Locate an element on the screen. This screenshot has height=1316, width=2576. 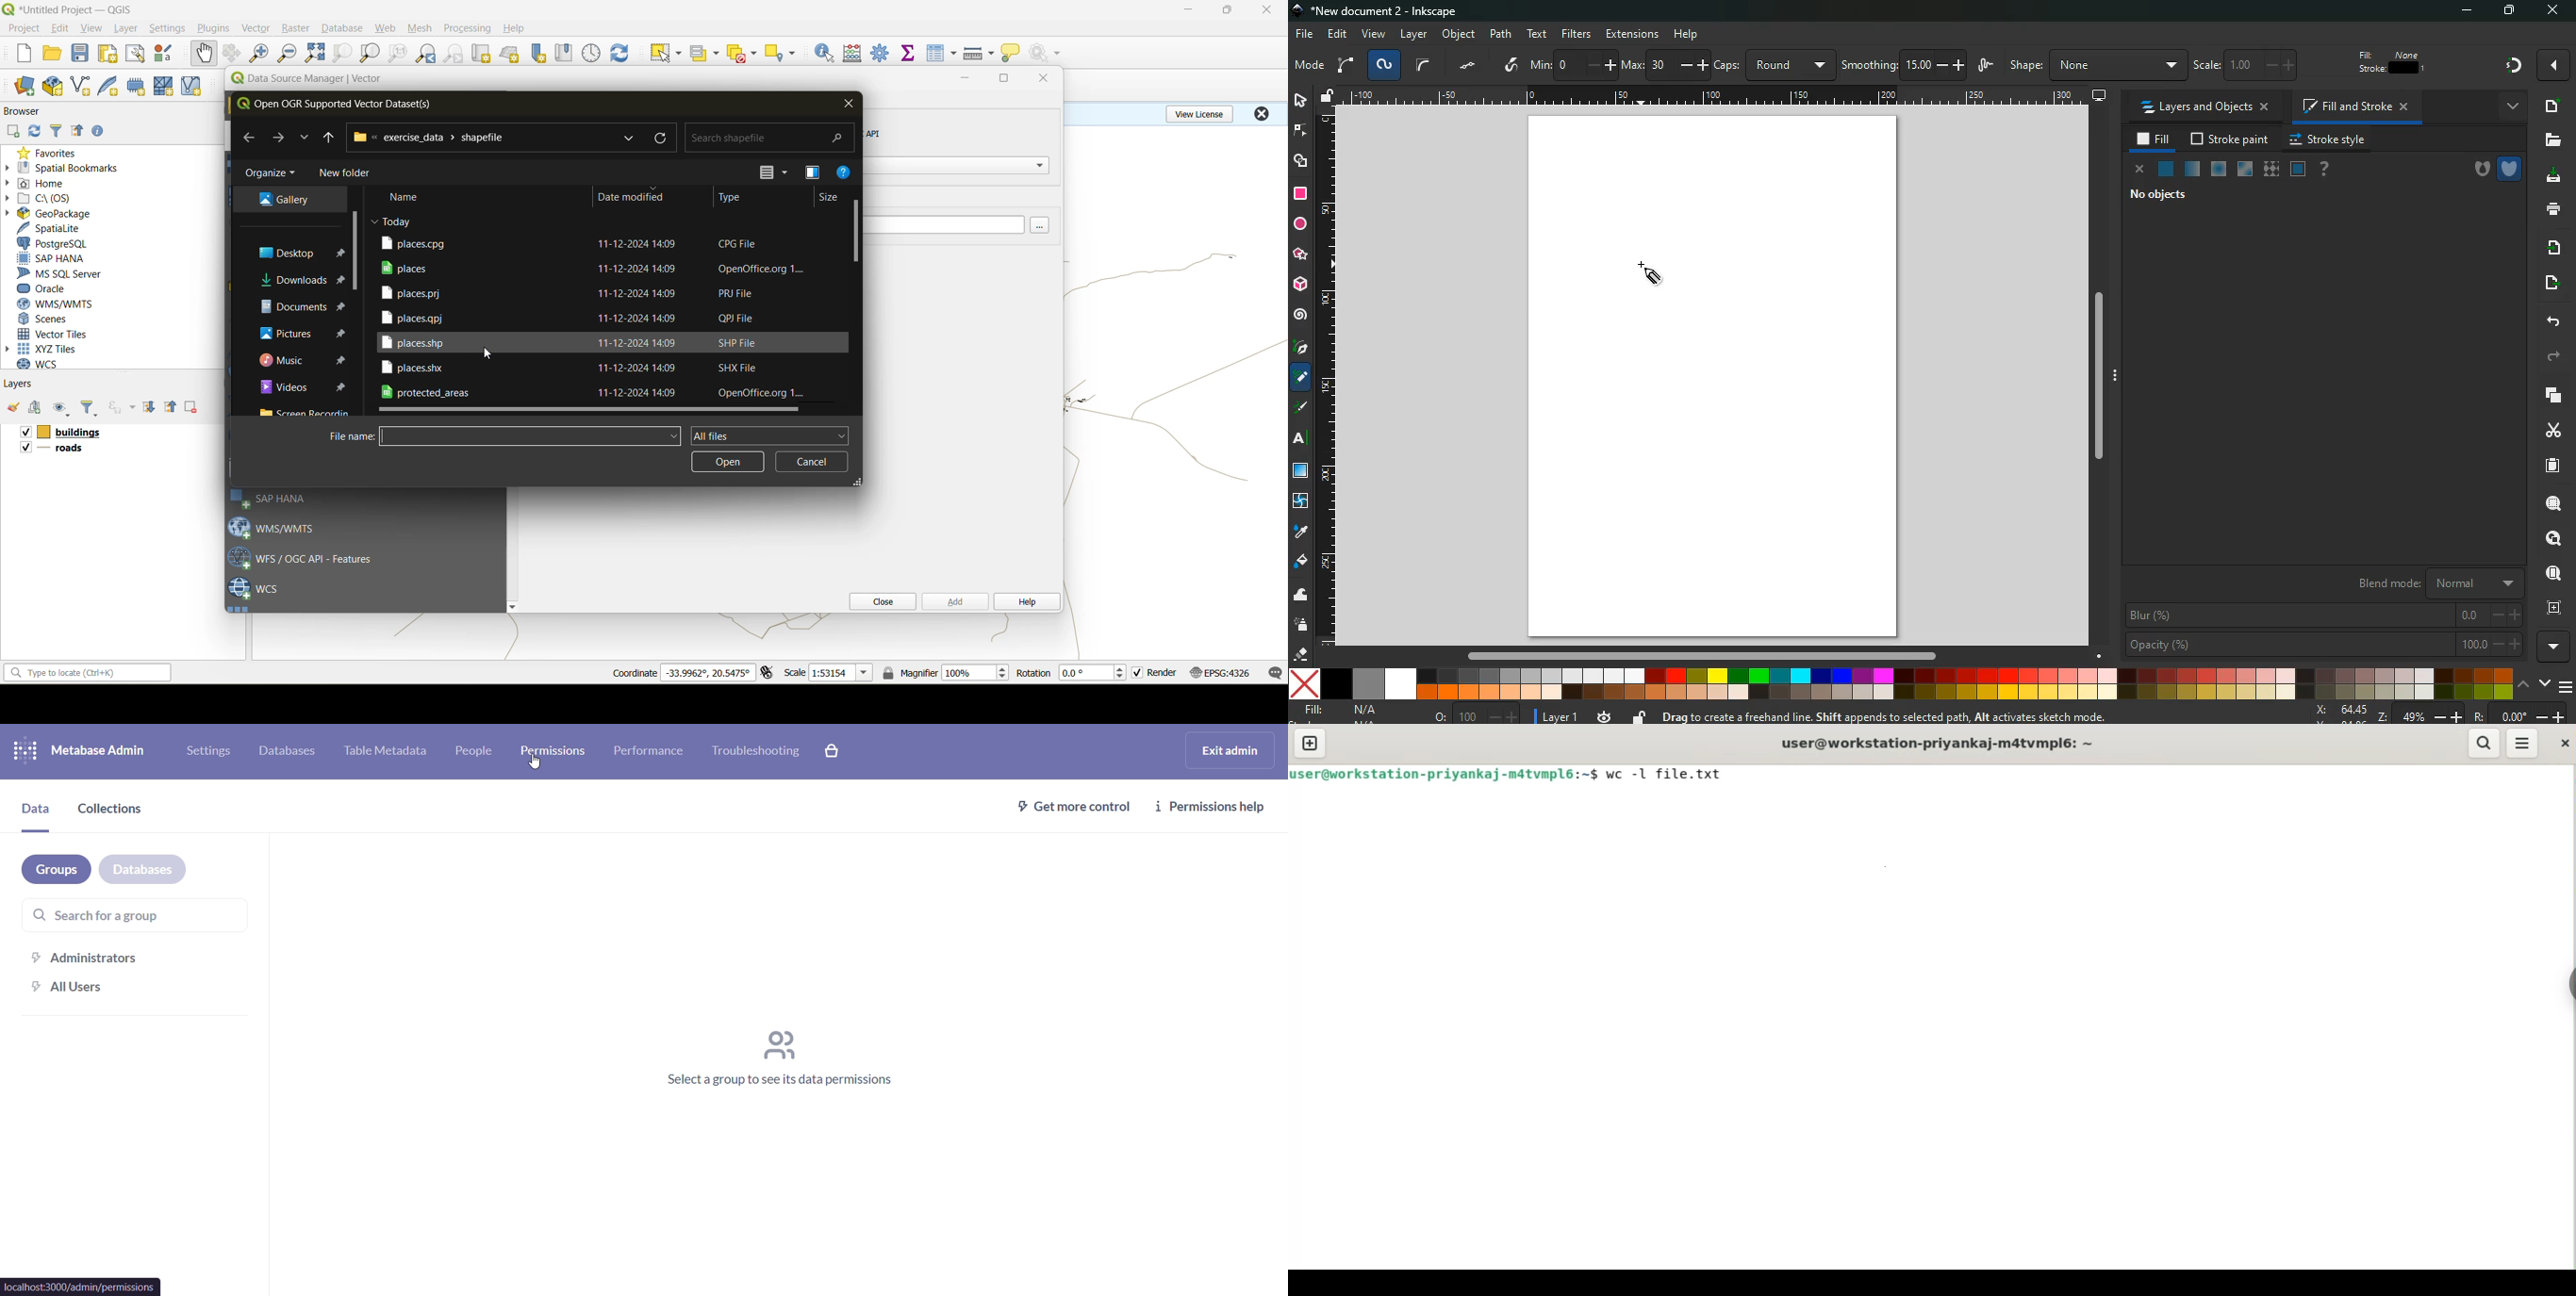
spiral is located at coordinates (1301, 315).